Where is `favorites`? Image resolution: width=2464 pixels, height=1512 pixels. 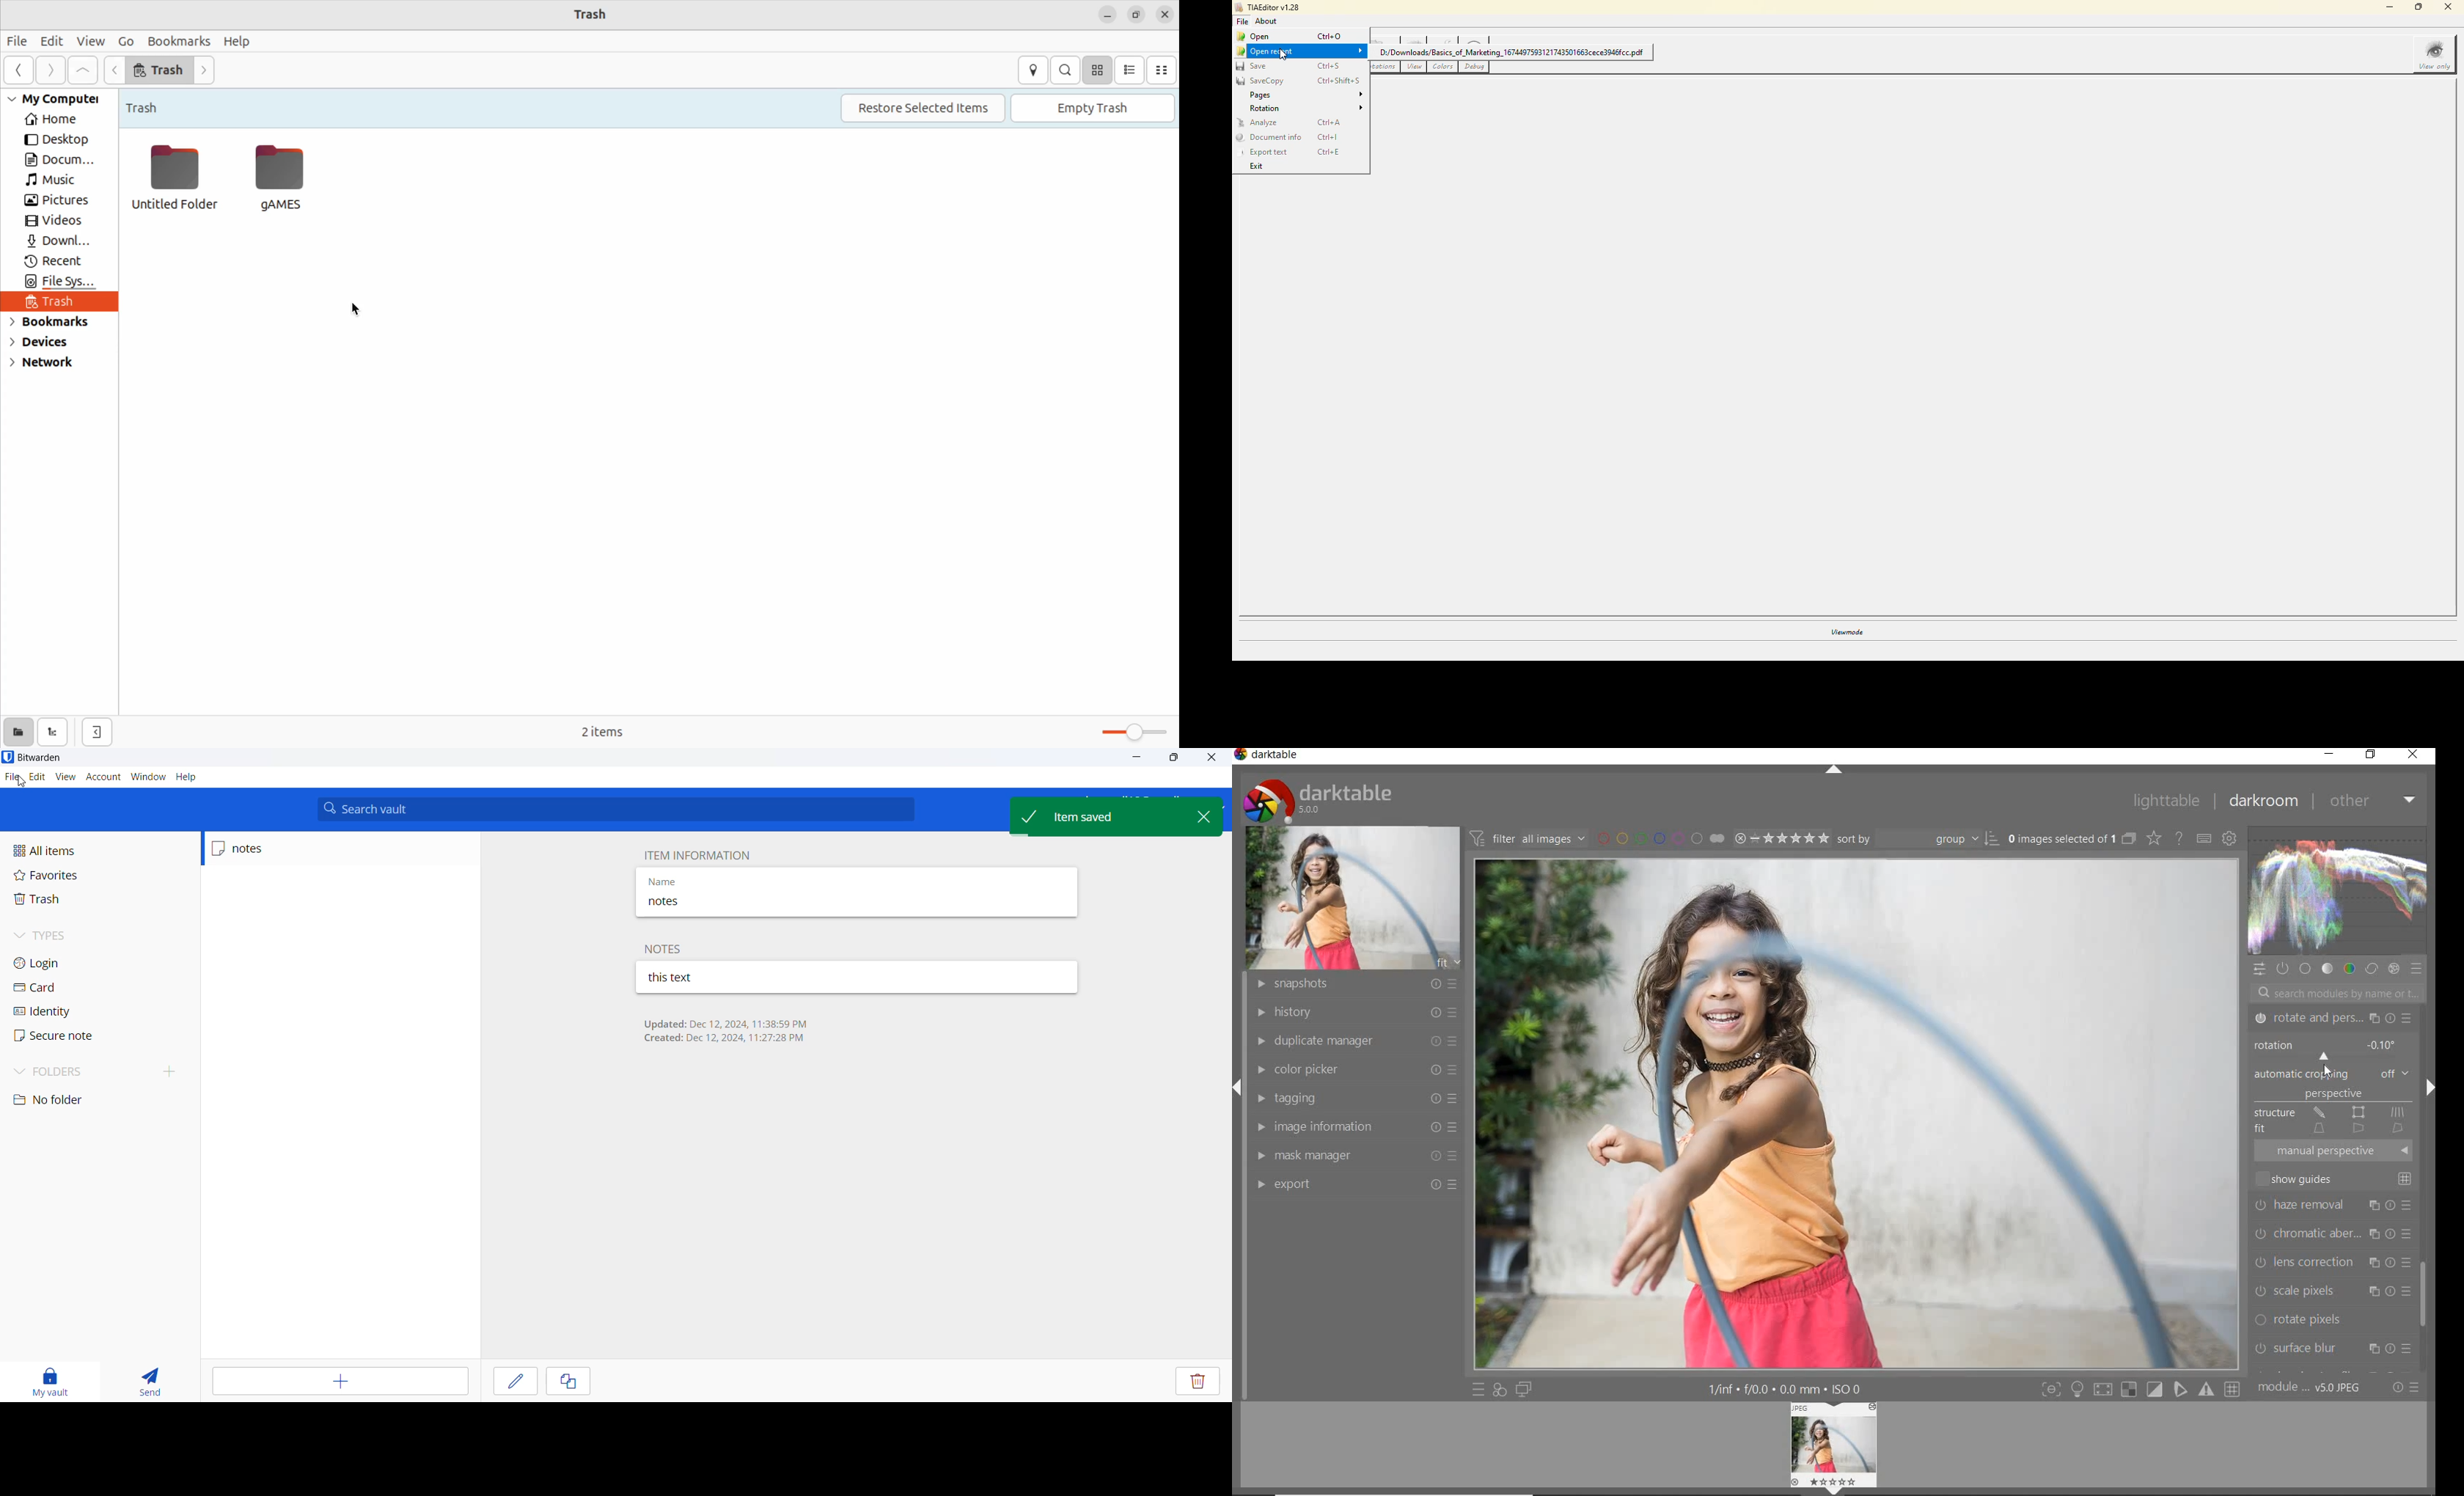 favorites is located at coordinates (59, 876).